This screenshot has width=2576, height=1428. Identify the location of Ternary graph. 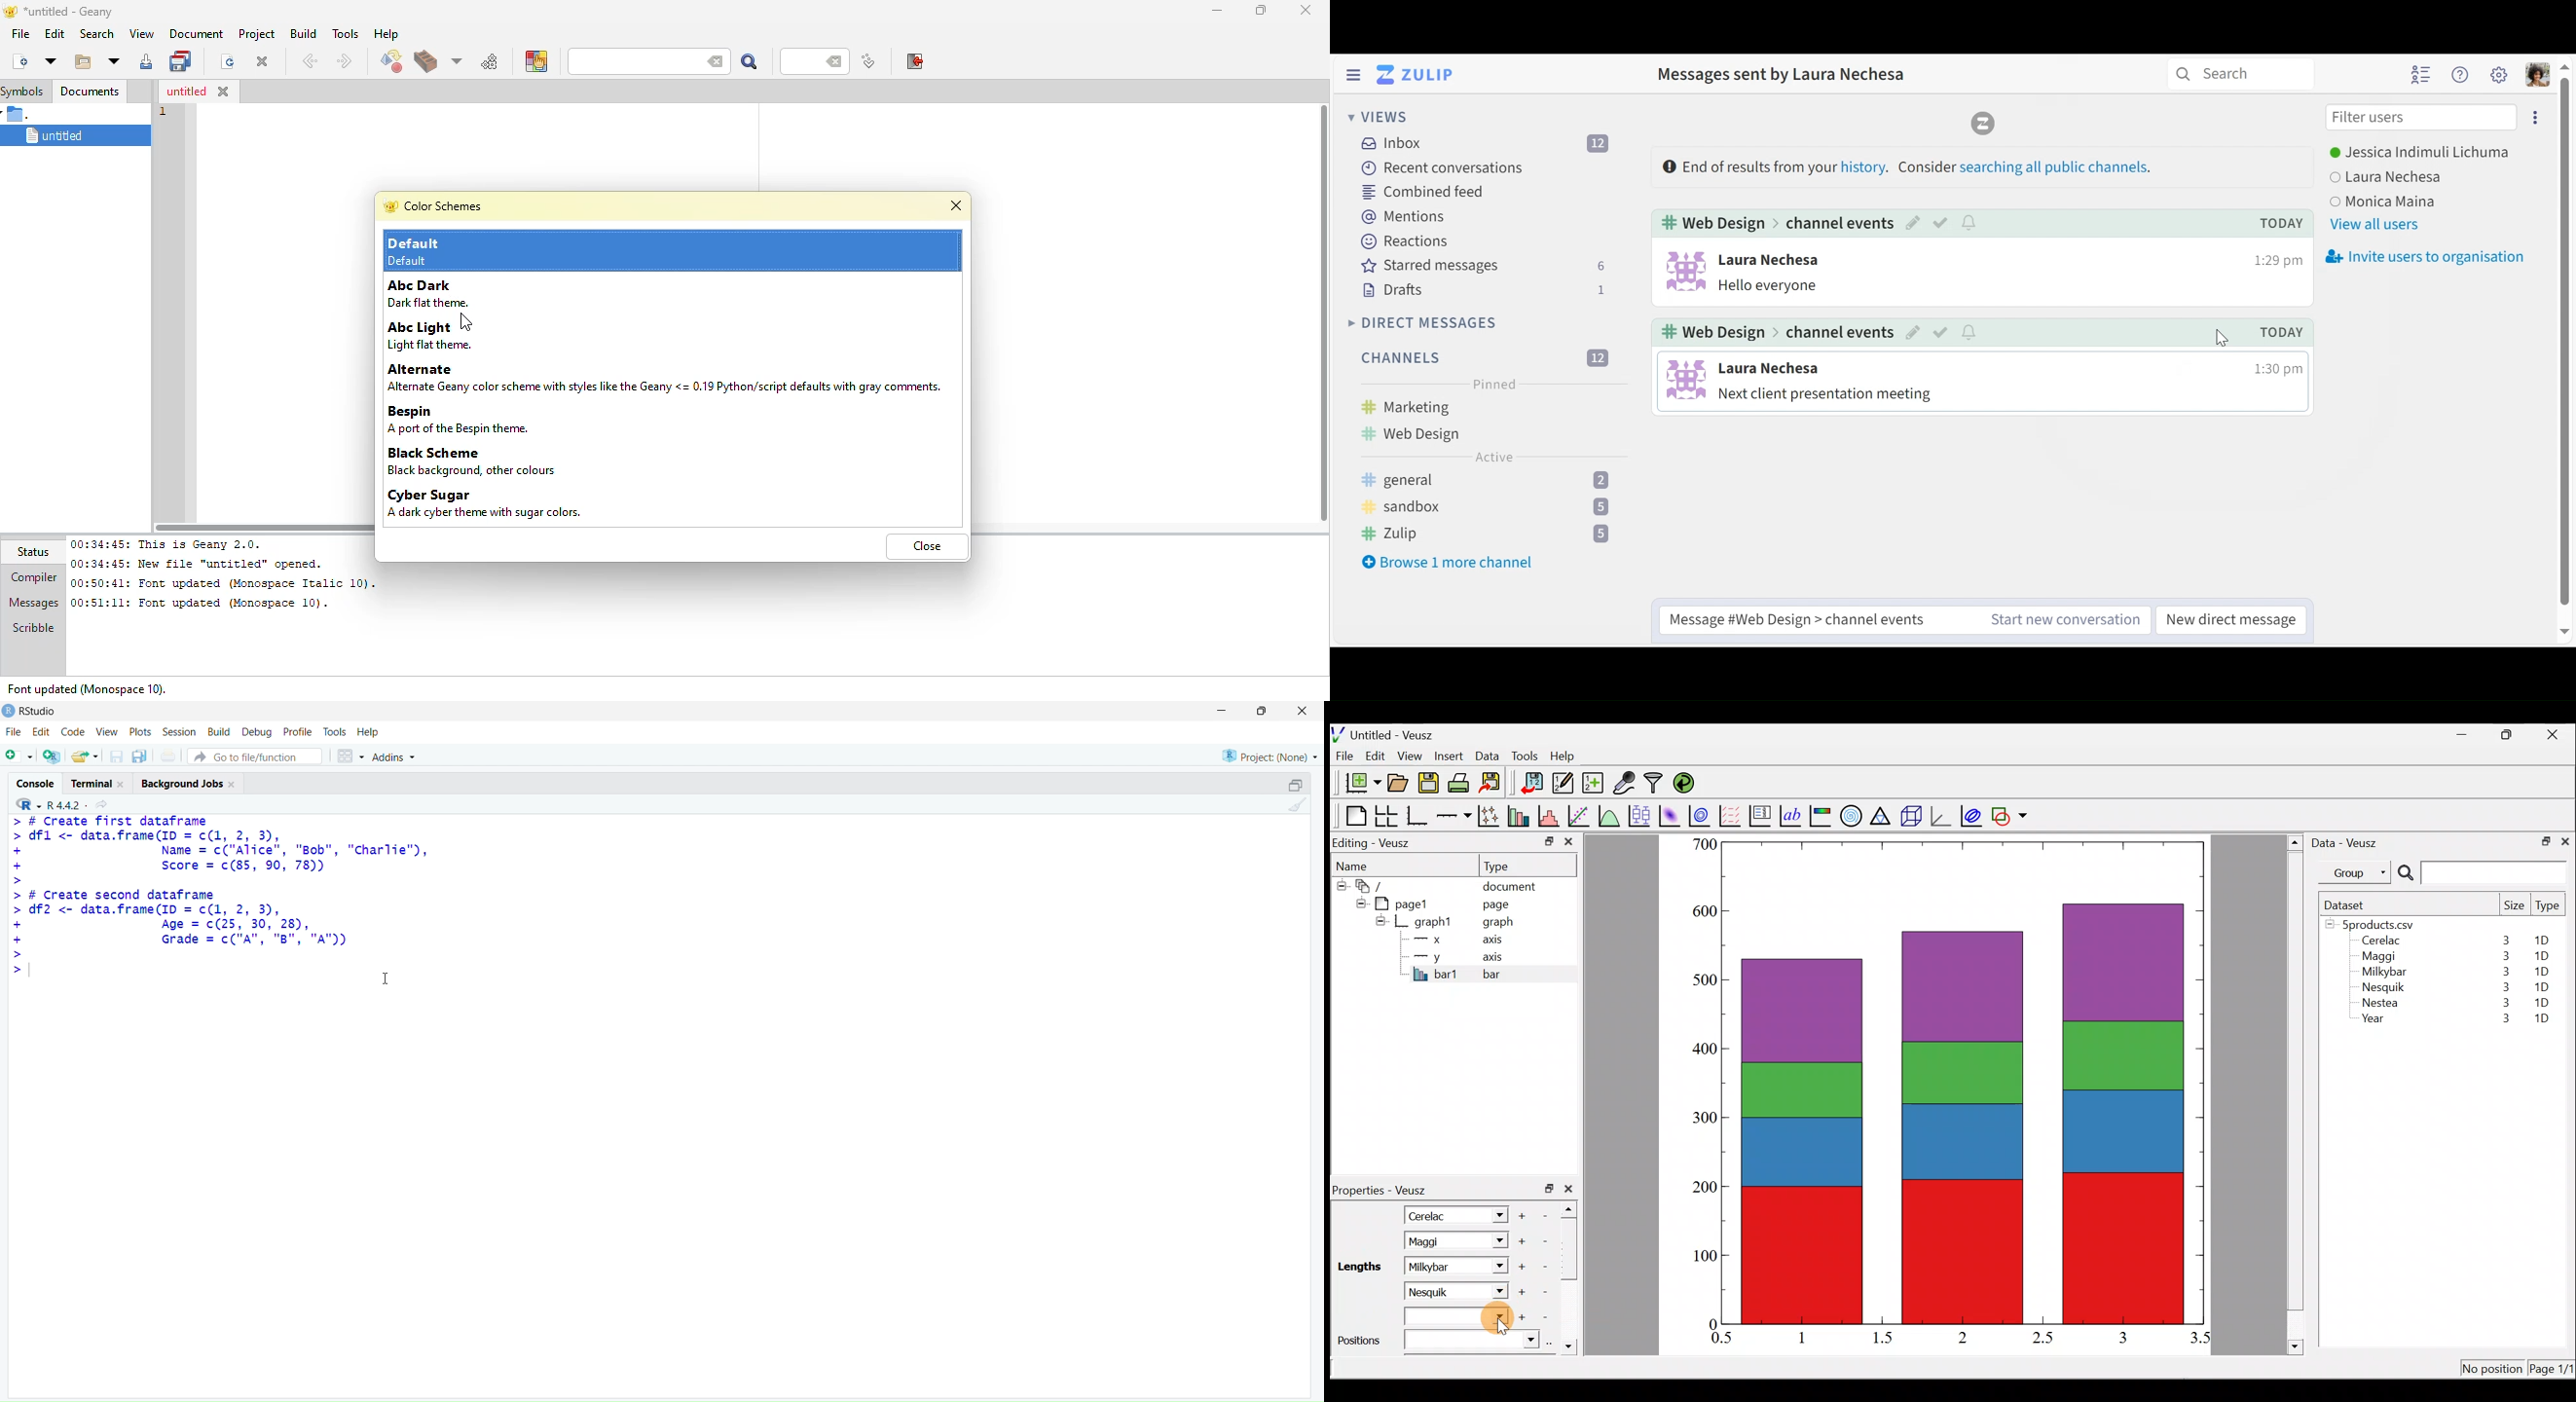
(1882, 814).